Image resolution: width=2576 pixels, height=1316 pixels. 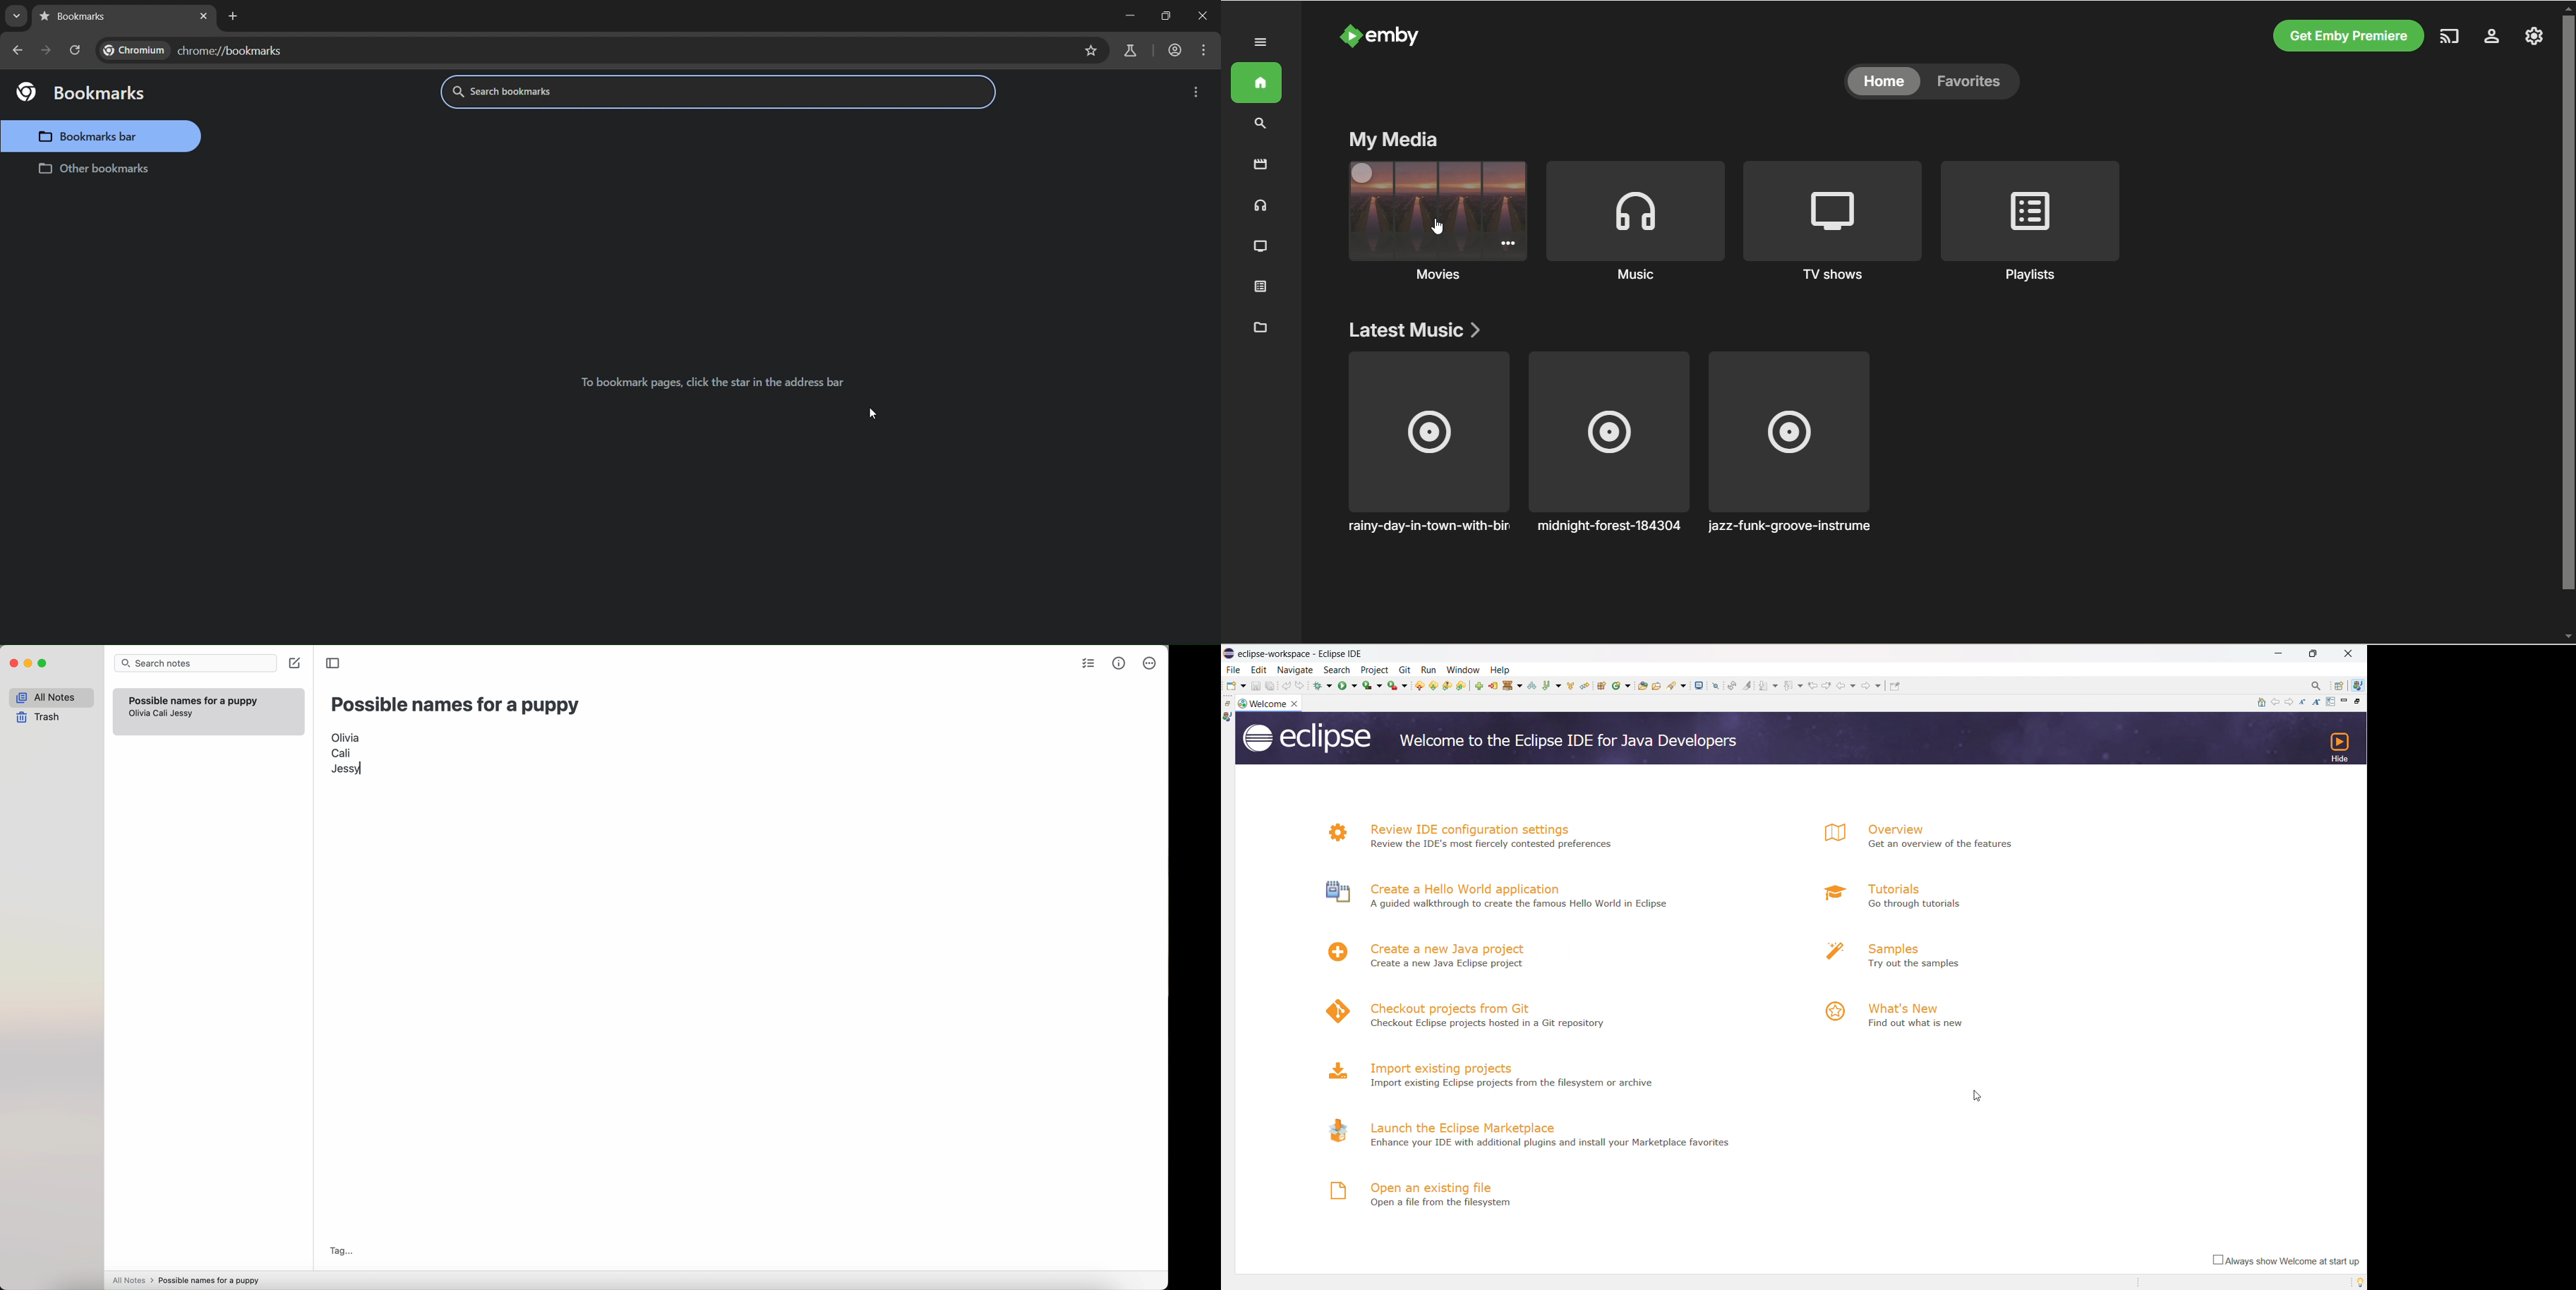 What do you see at coordinates (17, 16) in the screenshot?
I see `search tabs` at bounding box center [17, 16].